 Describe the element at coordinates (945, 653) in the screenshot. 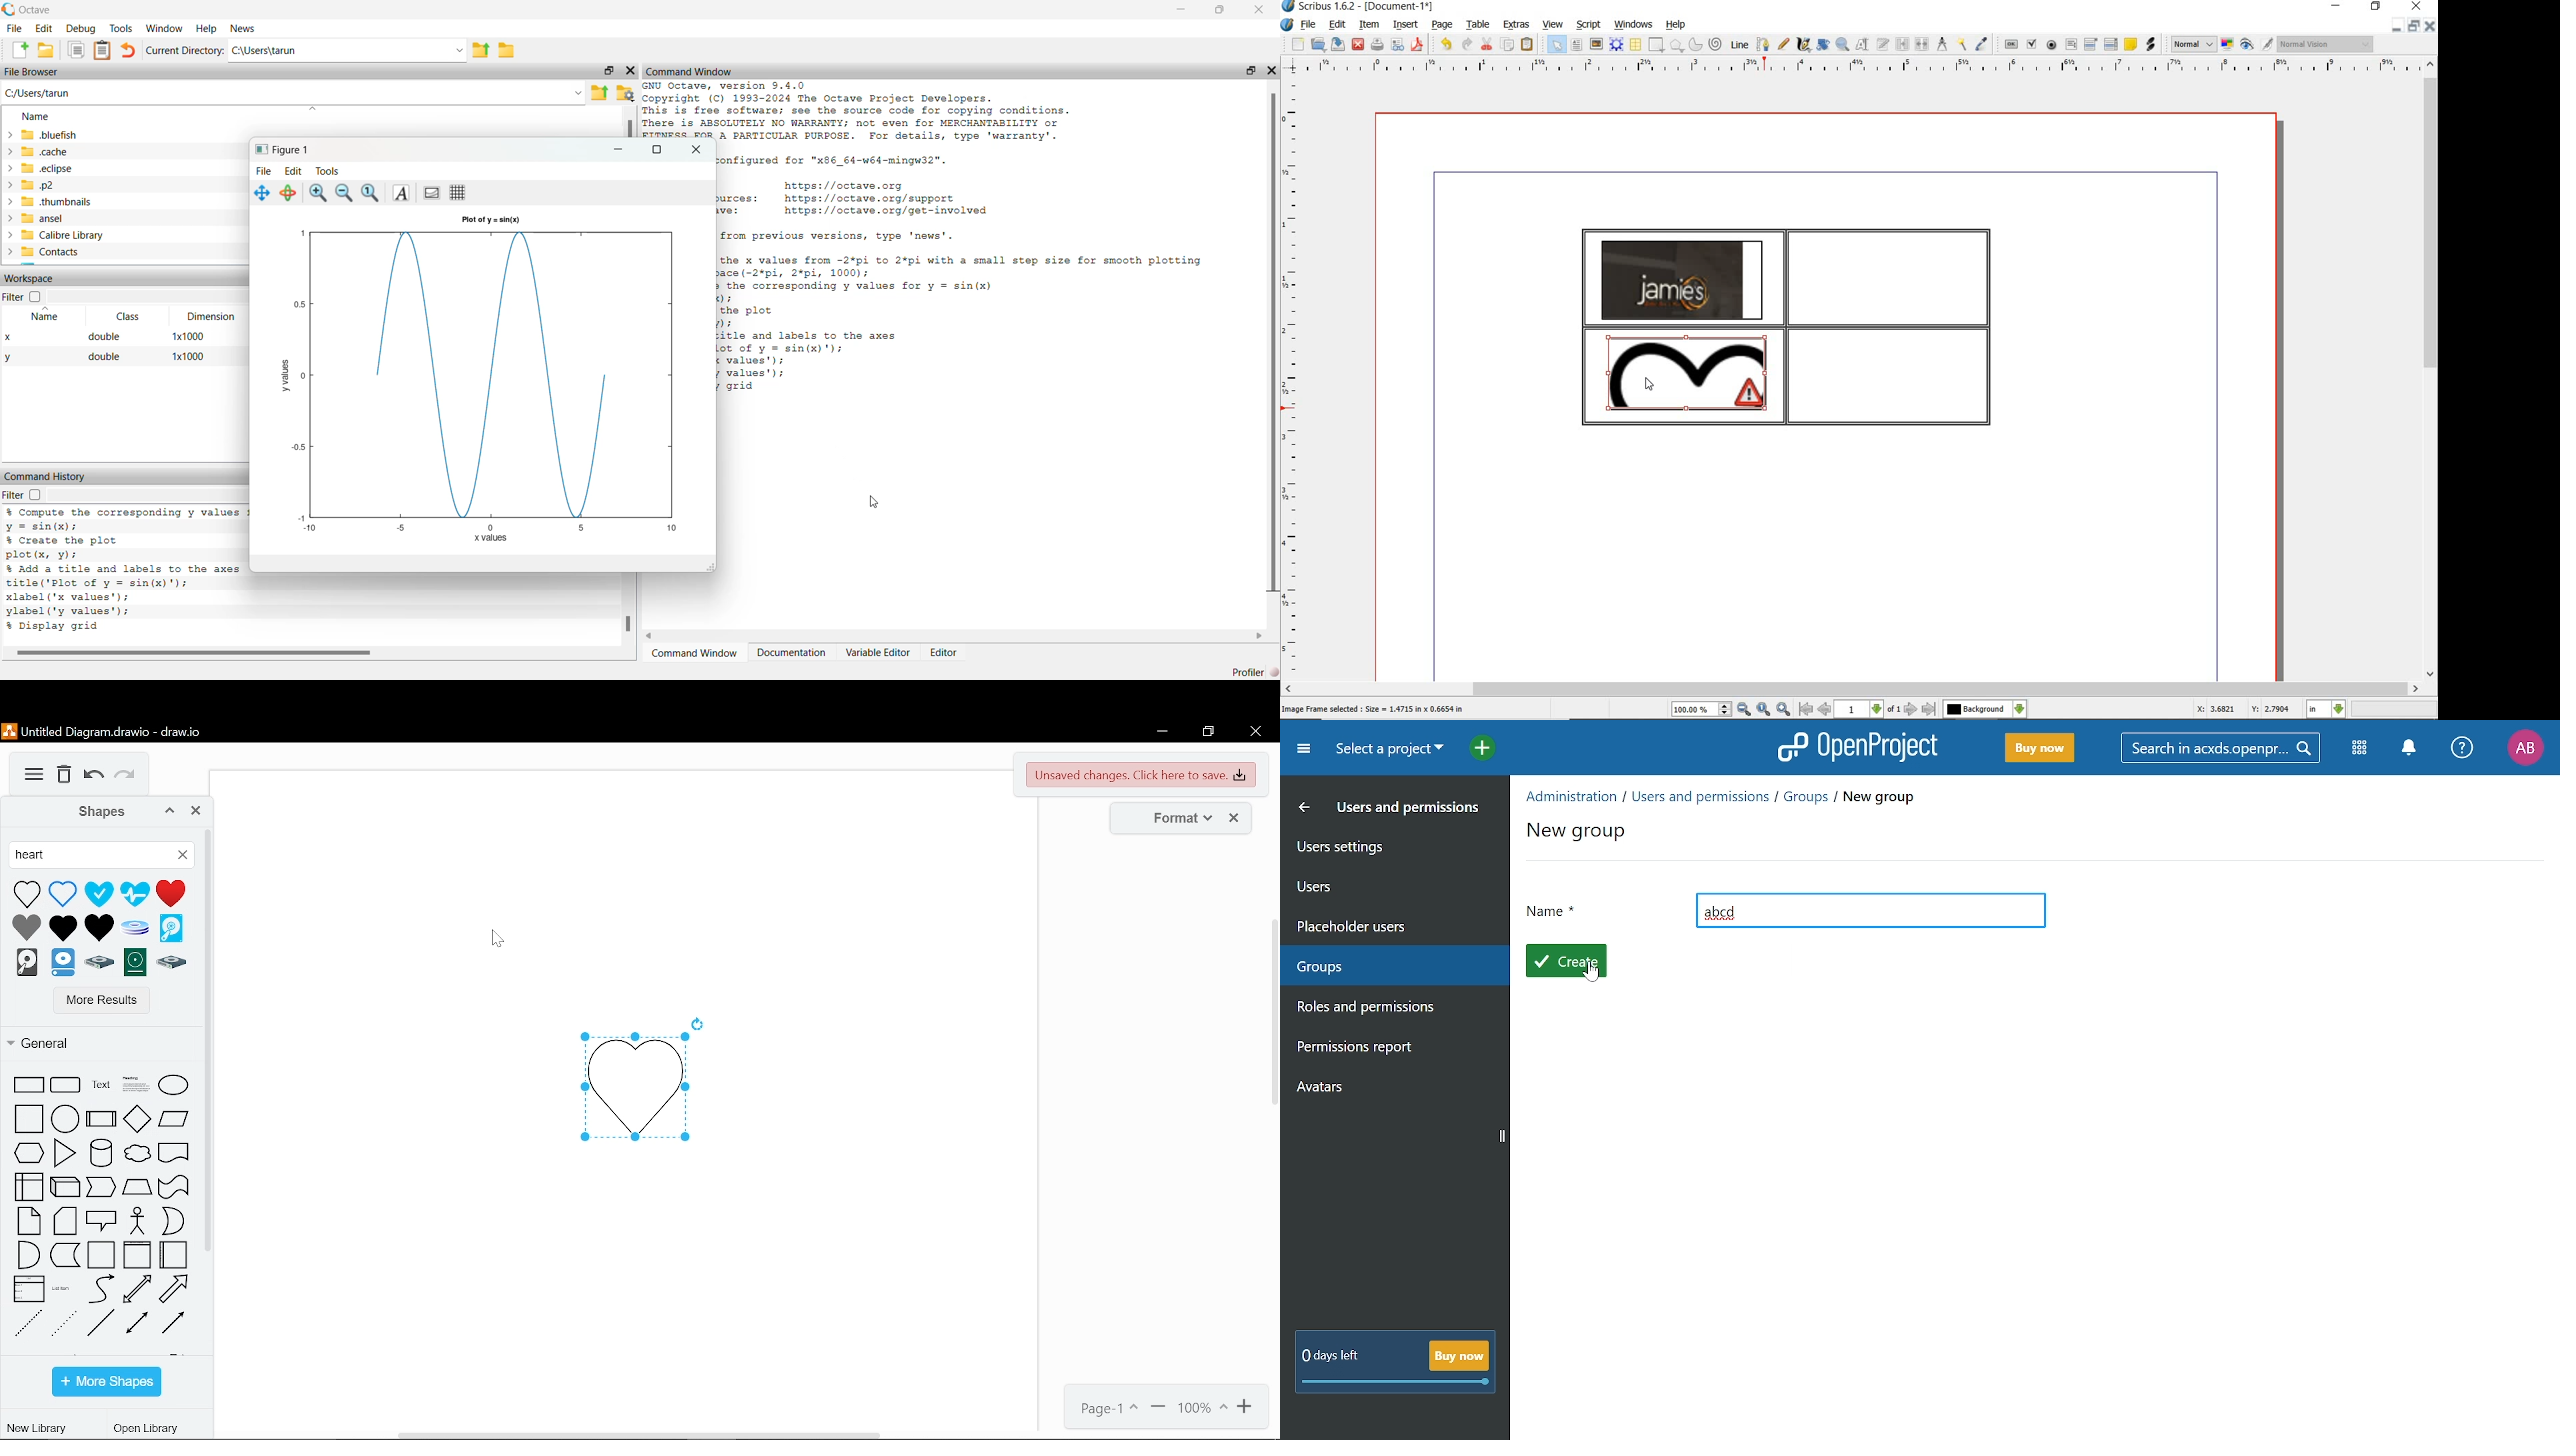

I see `Editor` at that location.